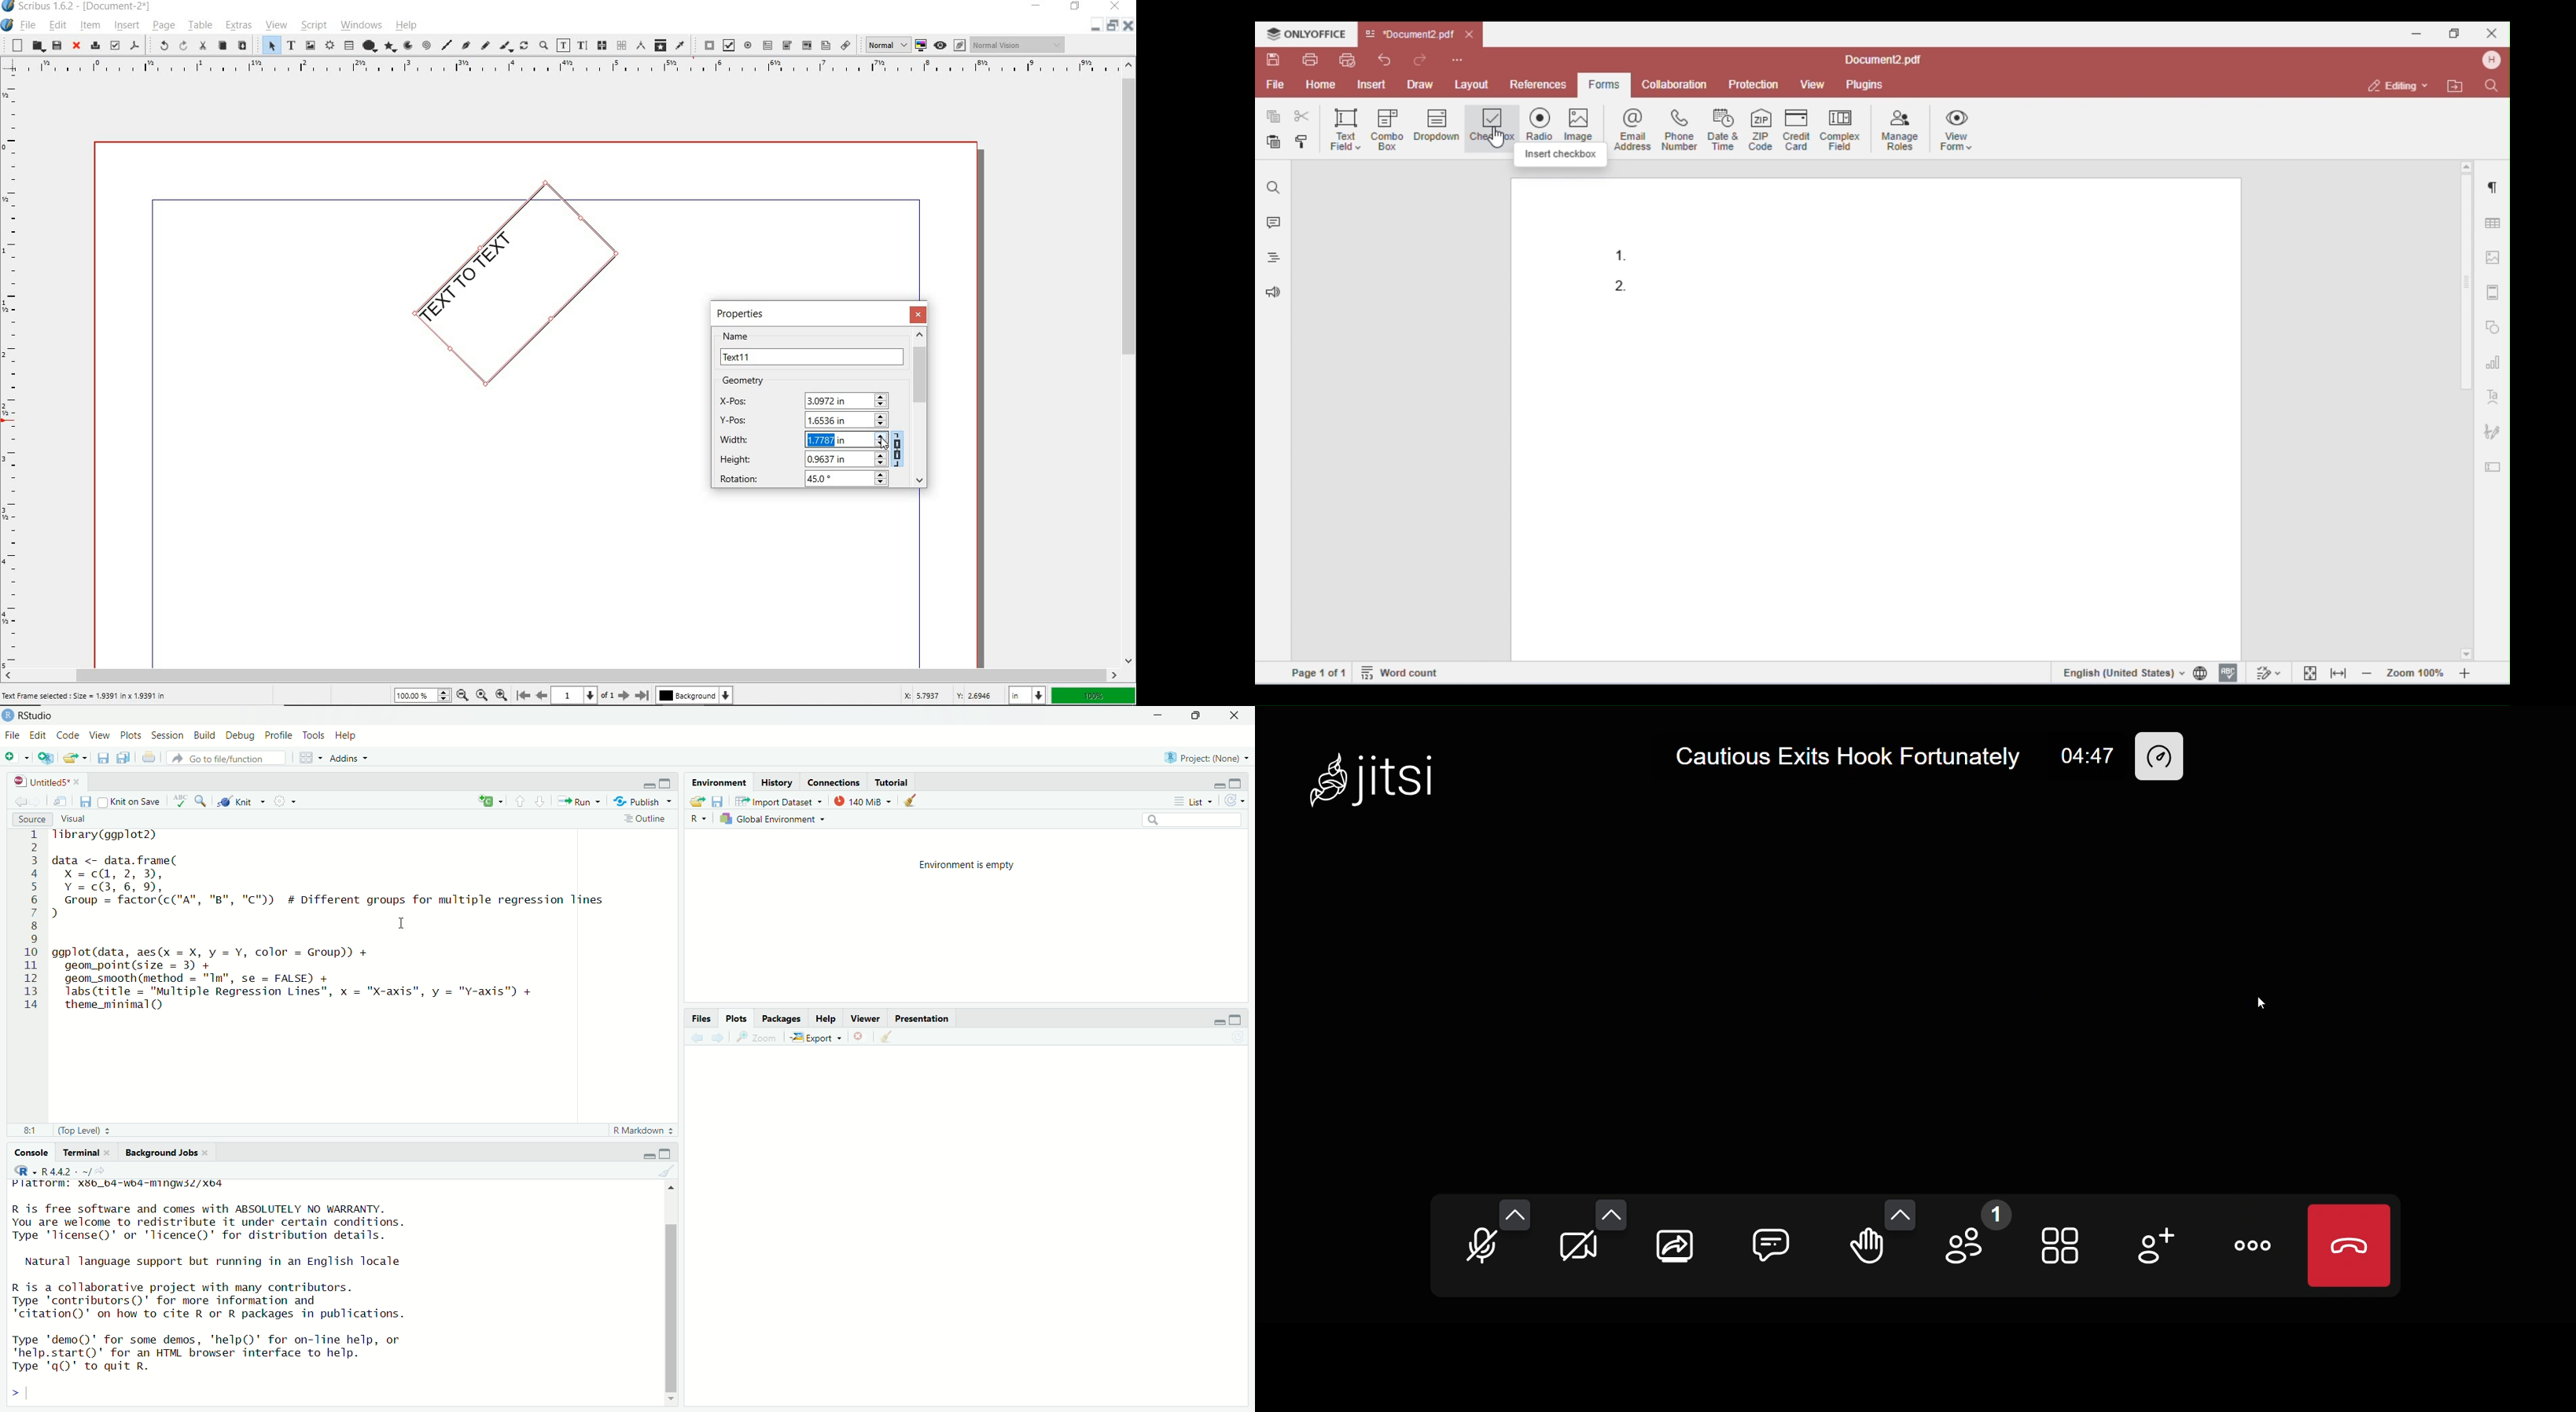 This screenshot has width=2576, height=1428. I want to click on Code, so click(68, 735).